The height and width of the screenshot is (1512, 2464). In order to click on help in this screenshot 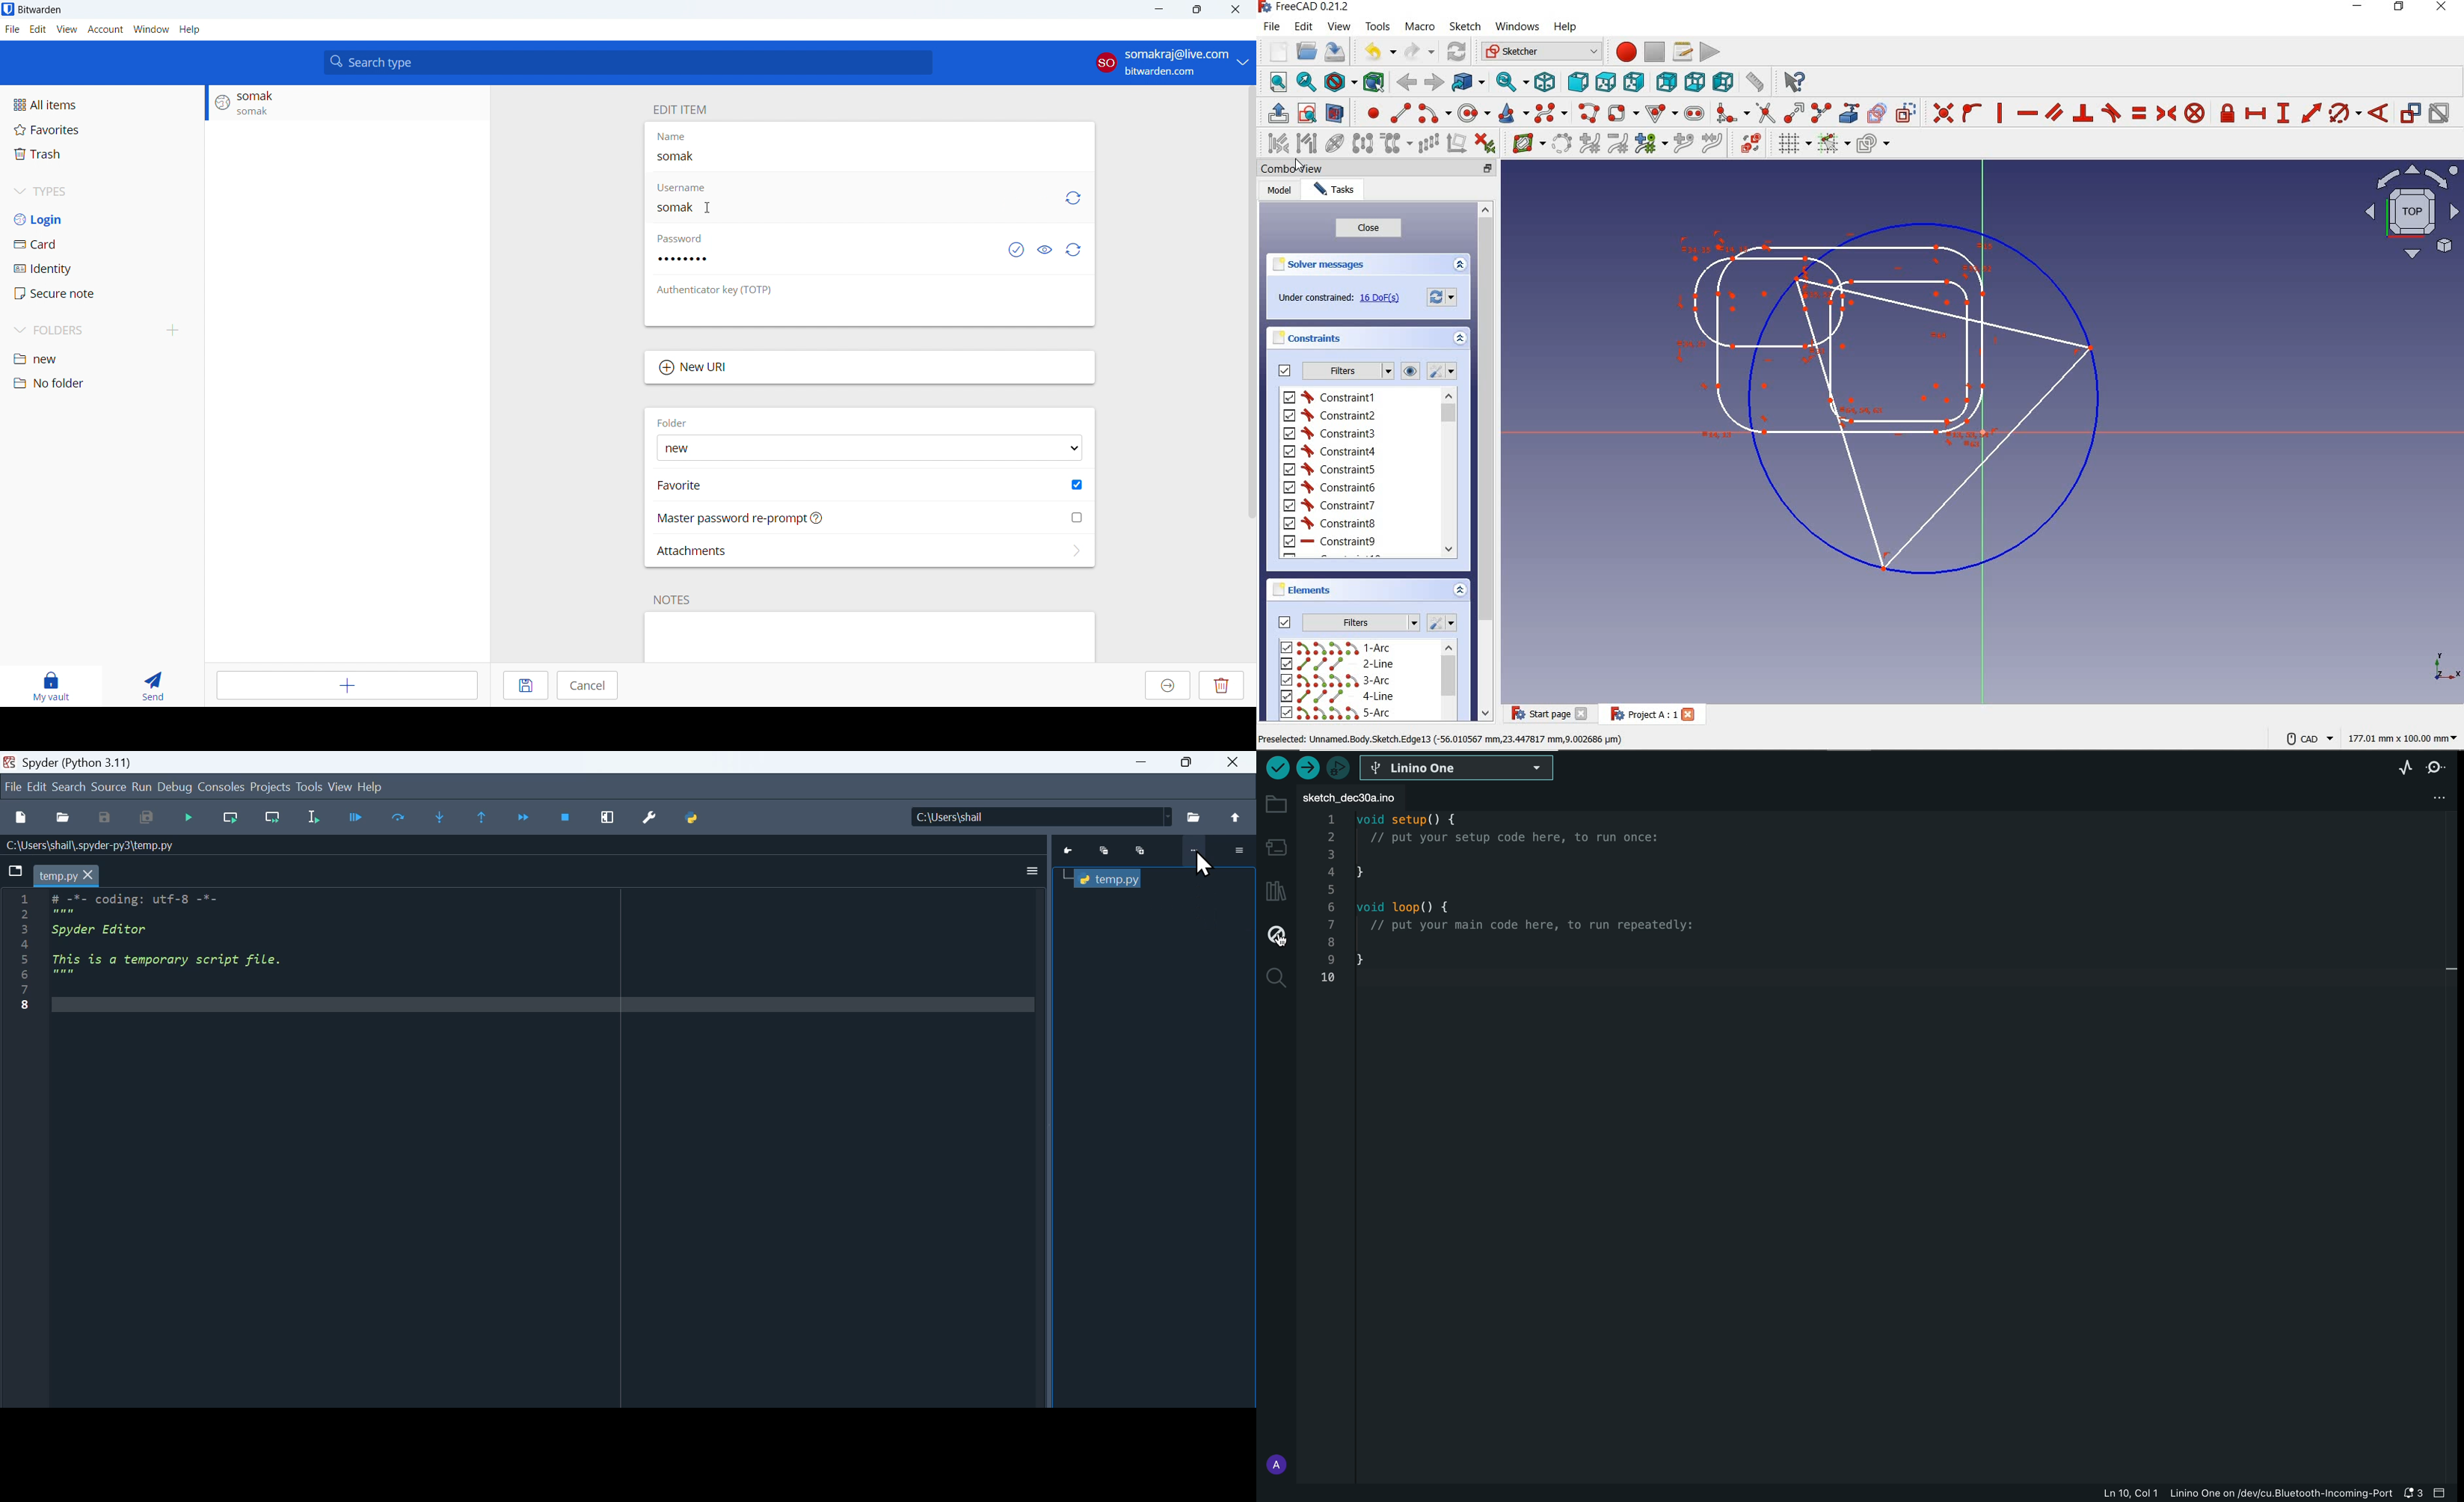, I will do `click(1567, 27)`.